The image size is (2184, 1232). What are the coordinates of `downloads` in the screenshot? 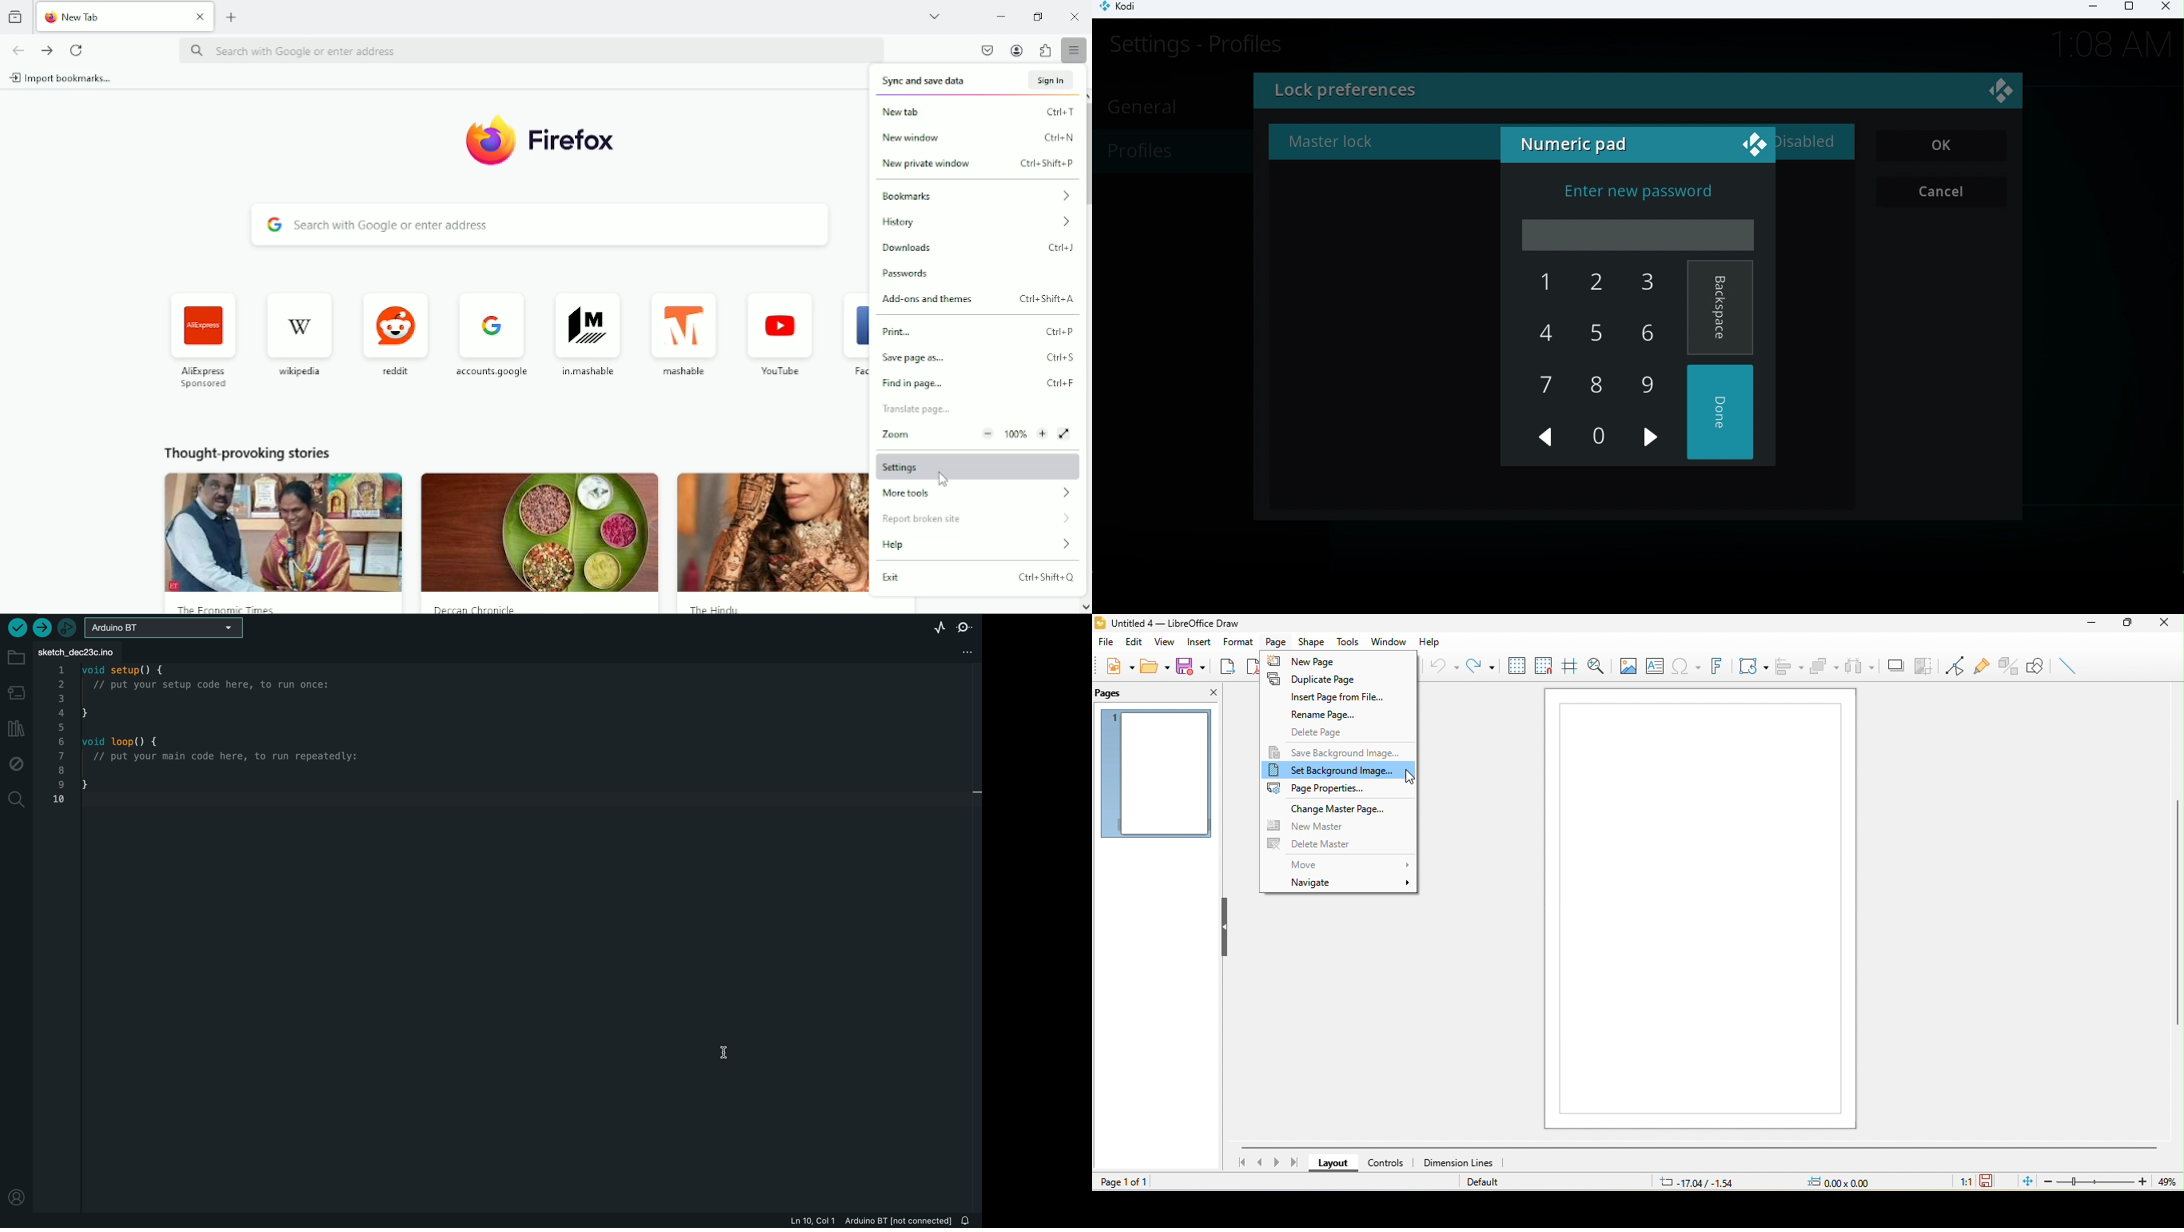 It's located at (976, 248).